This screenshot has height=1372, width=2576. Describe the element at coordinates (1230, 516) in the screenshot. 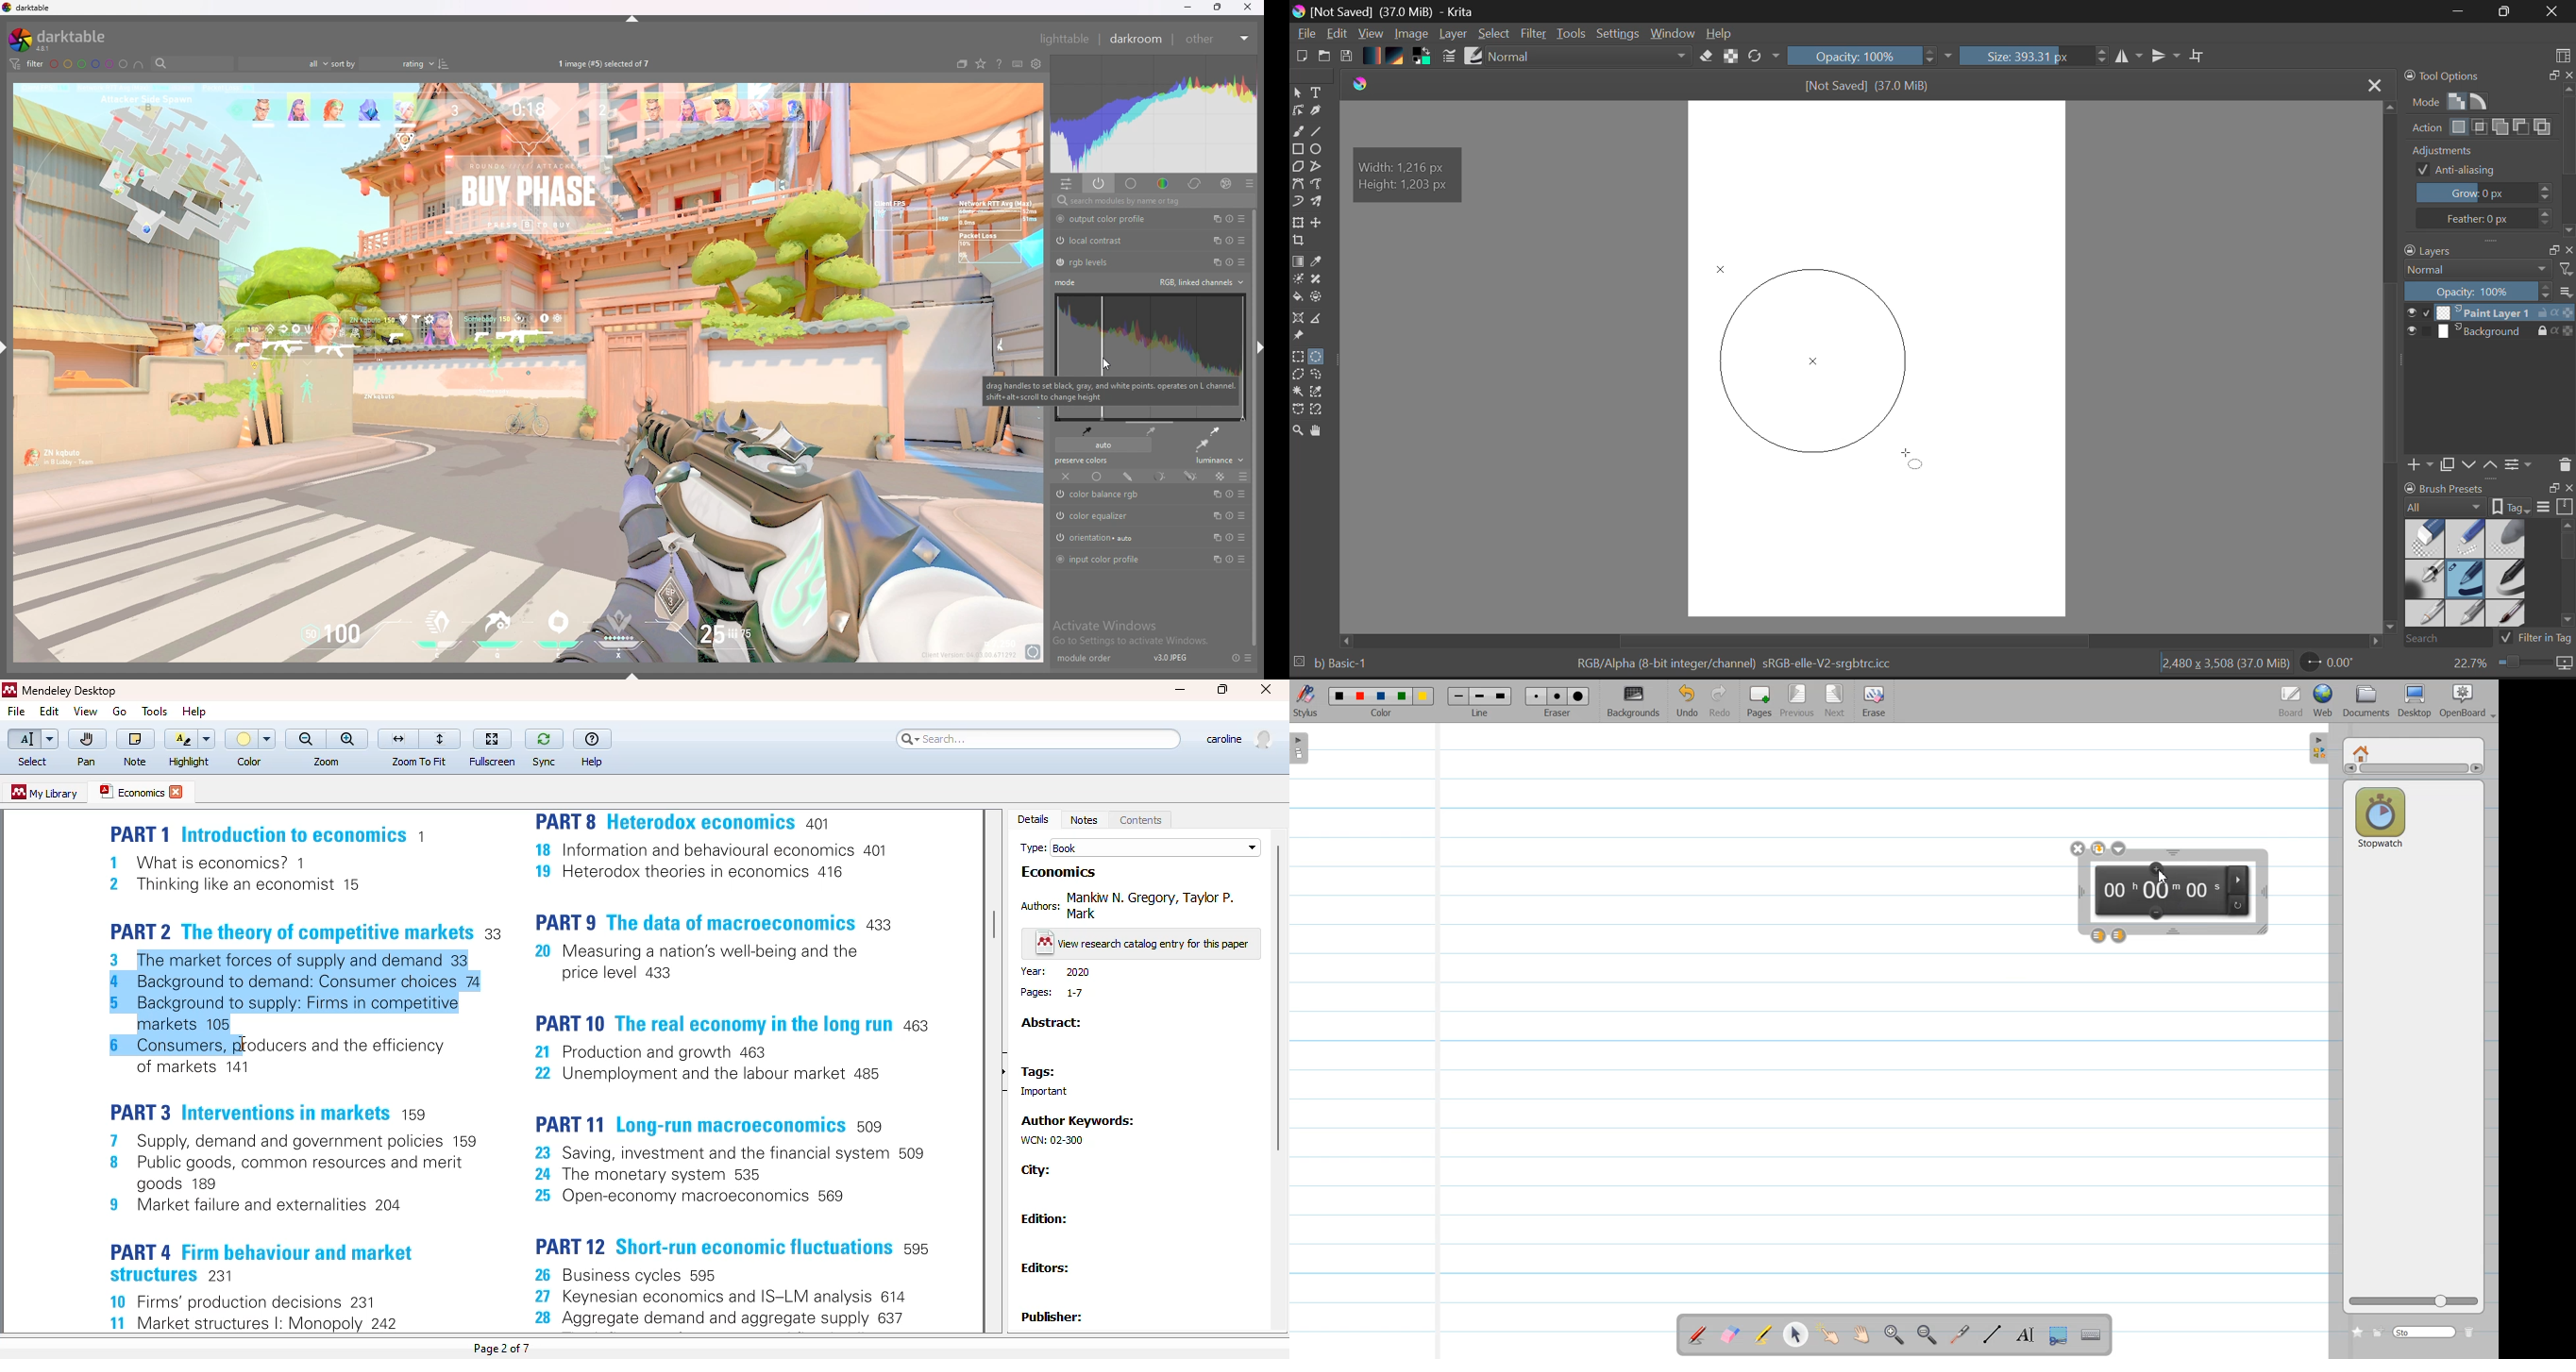

I see `play` at that location.